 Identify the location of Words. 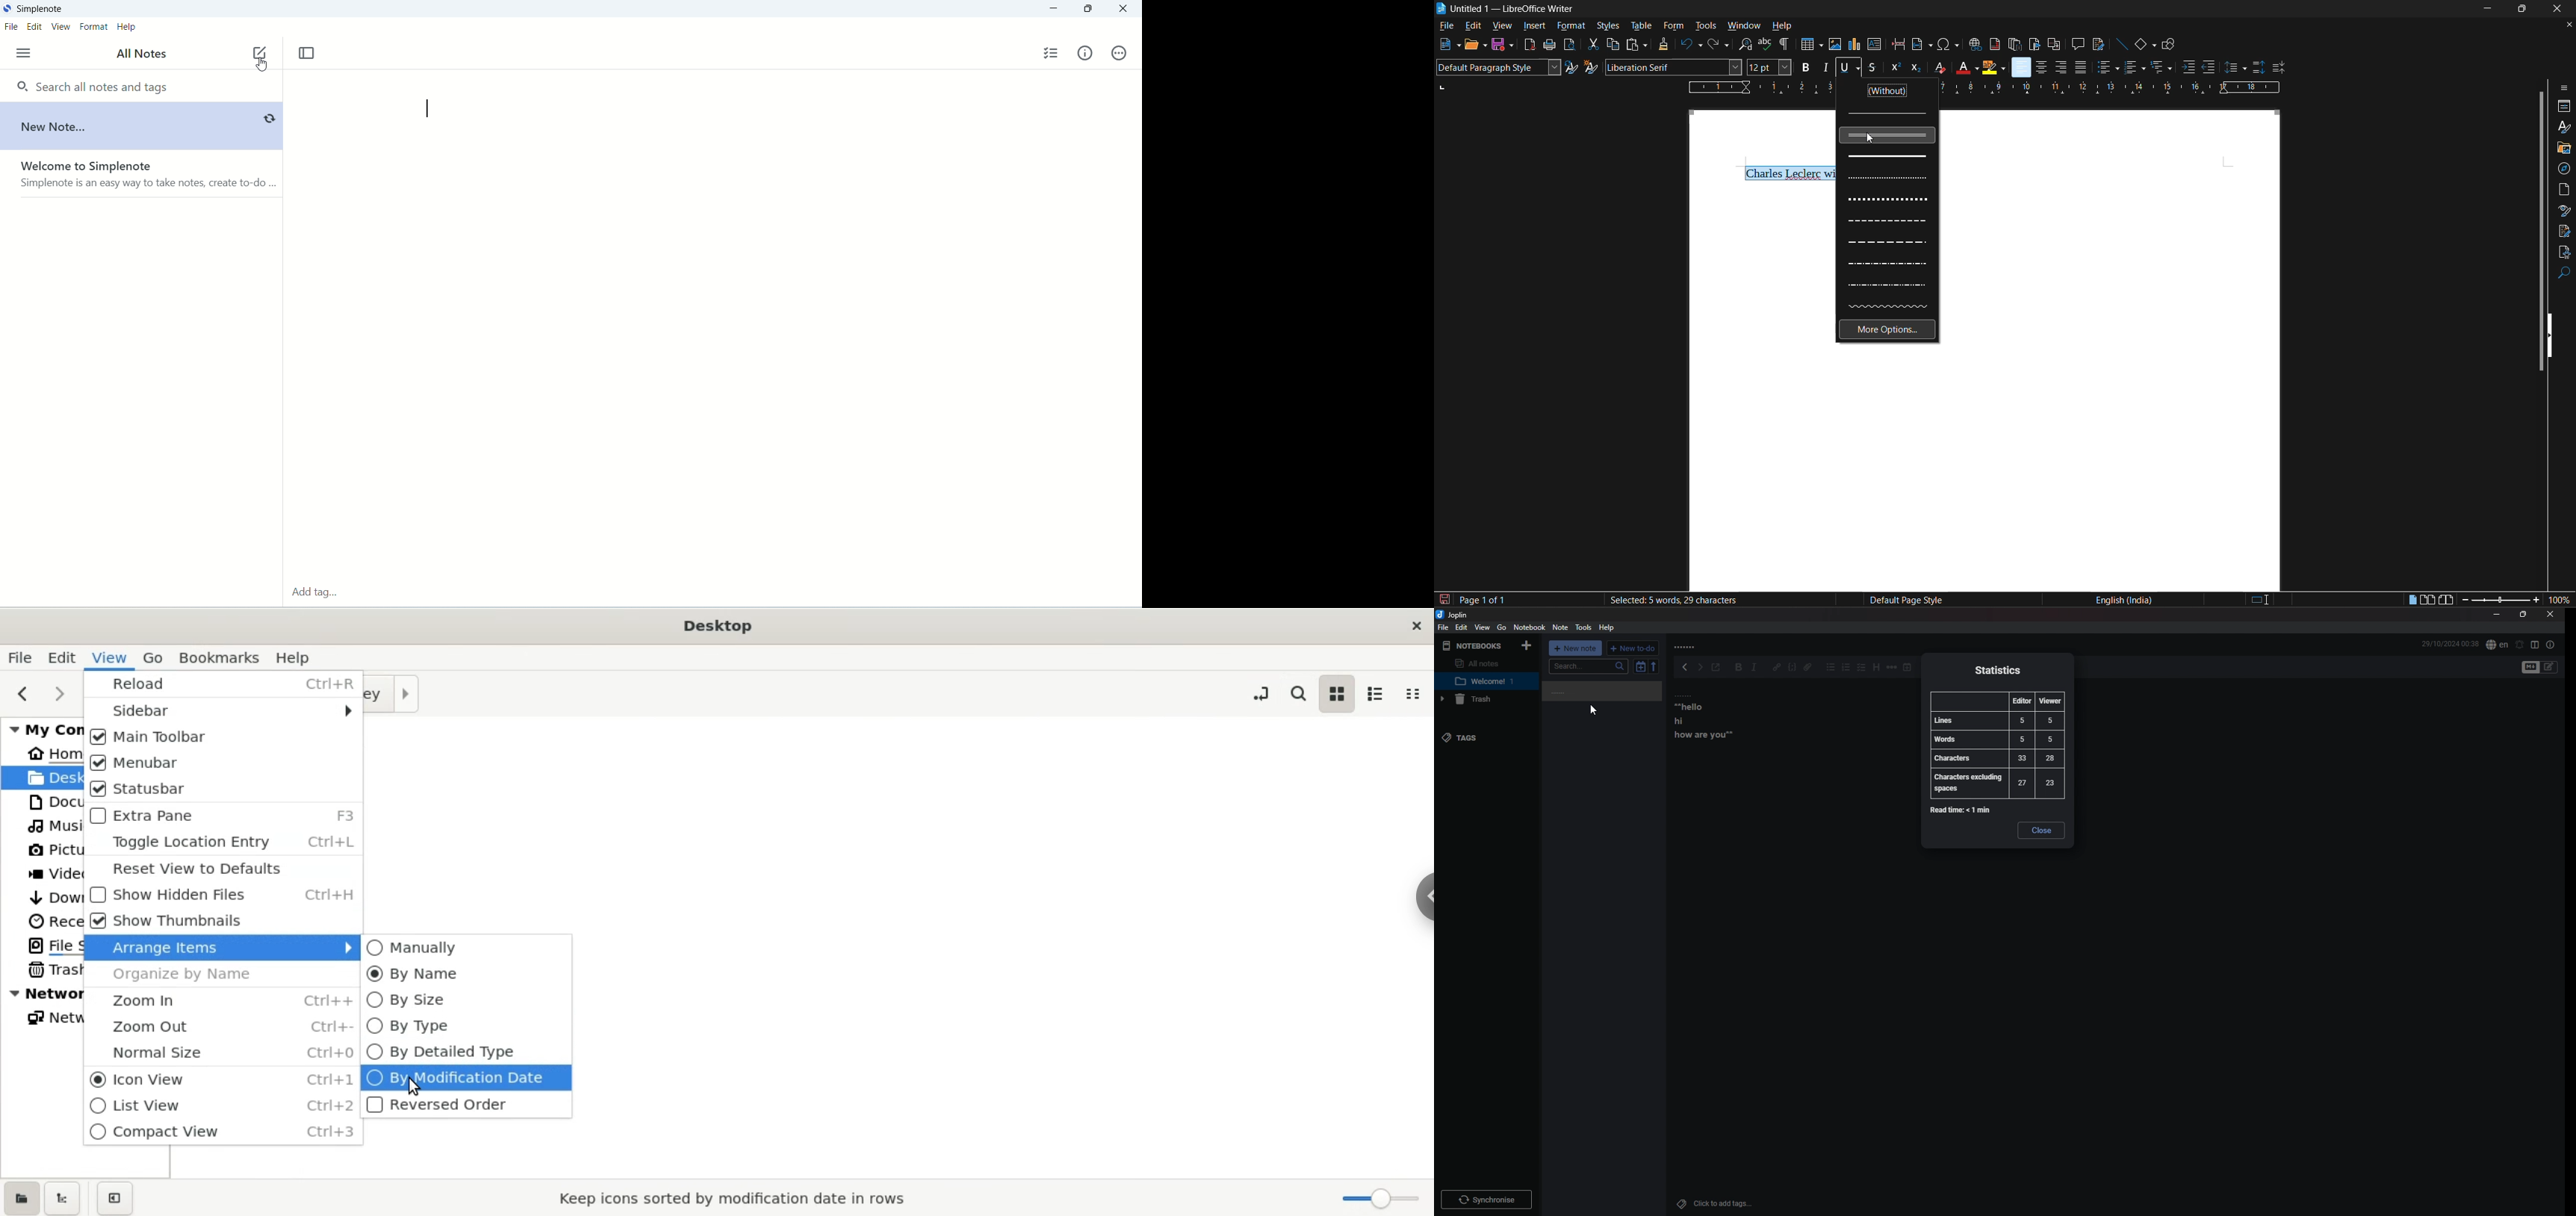
(1996, 739).